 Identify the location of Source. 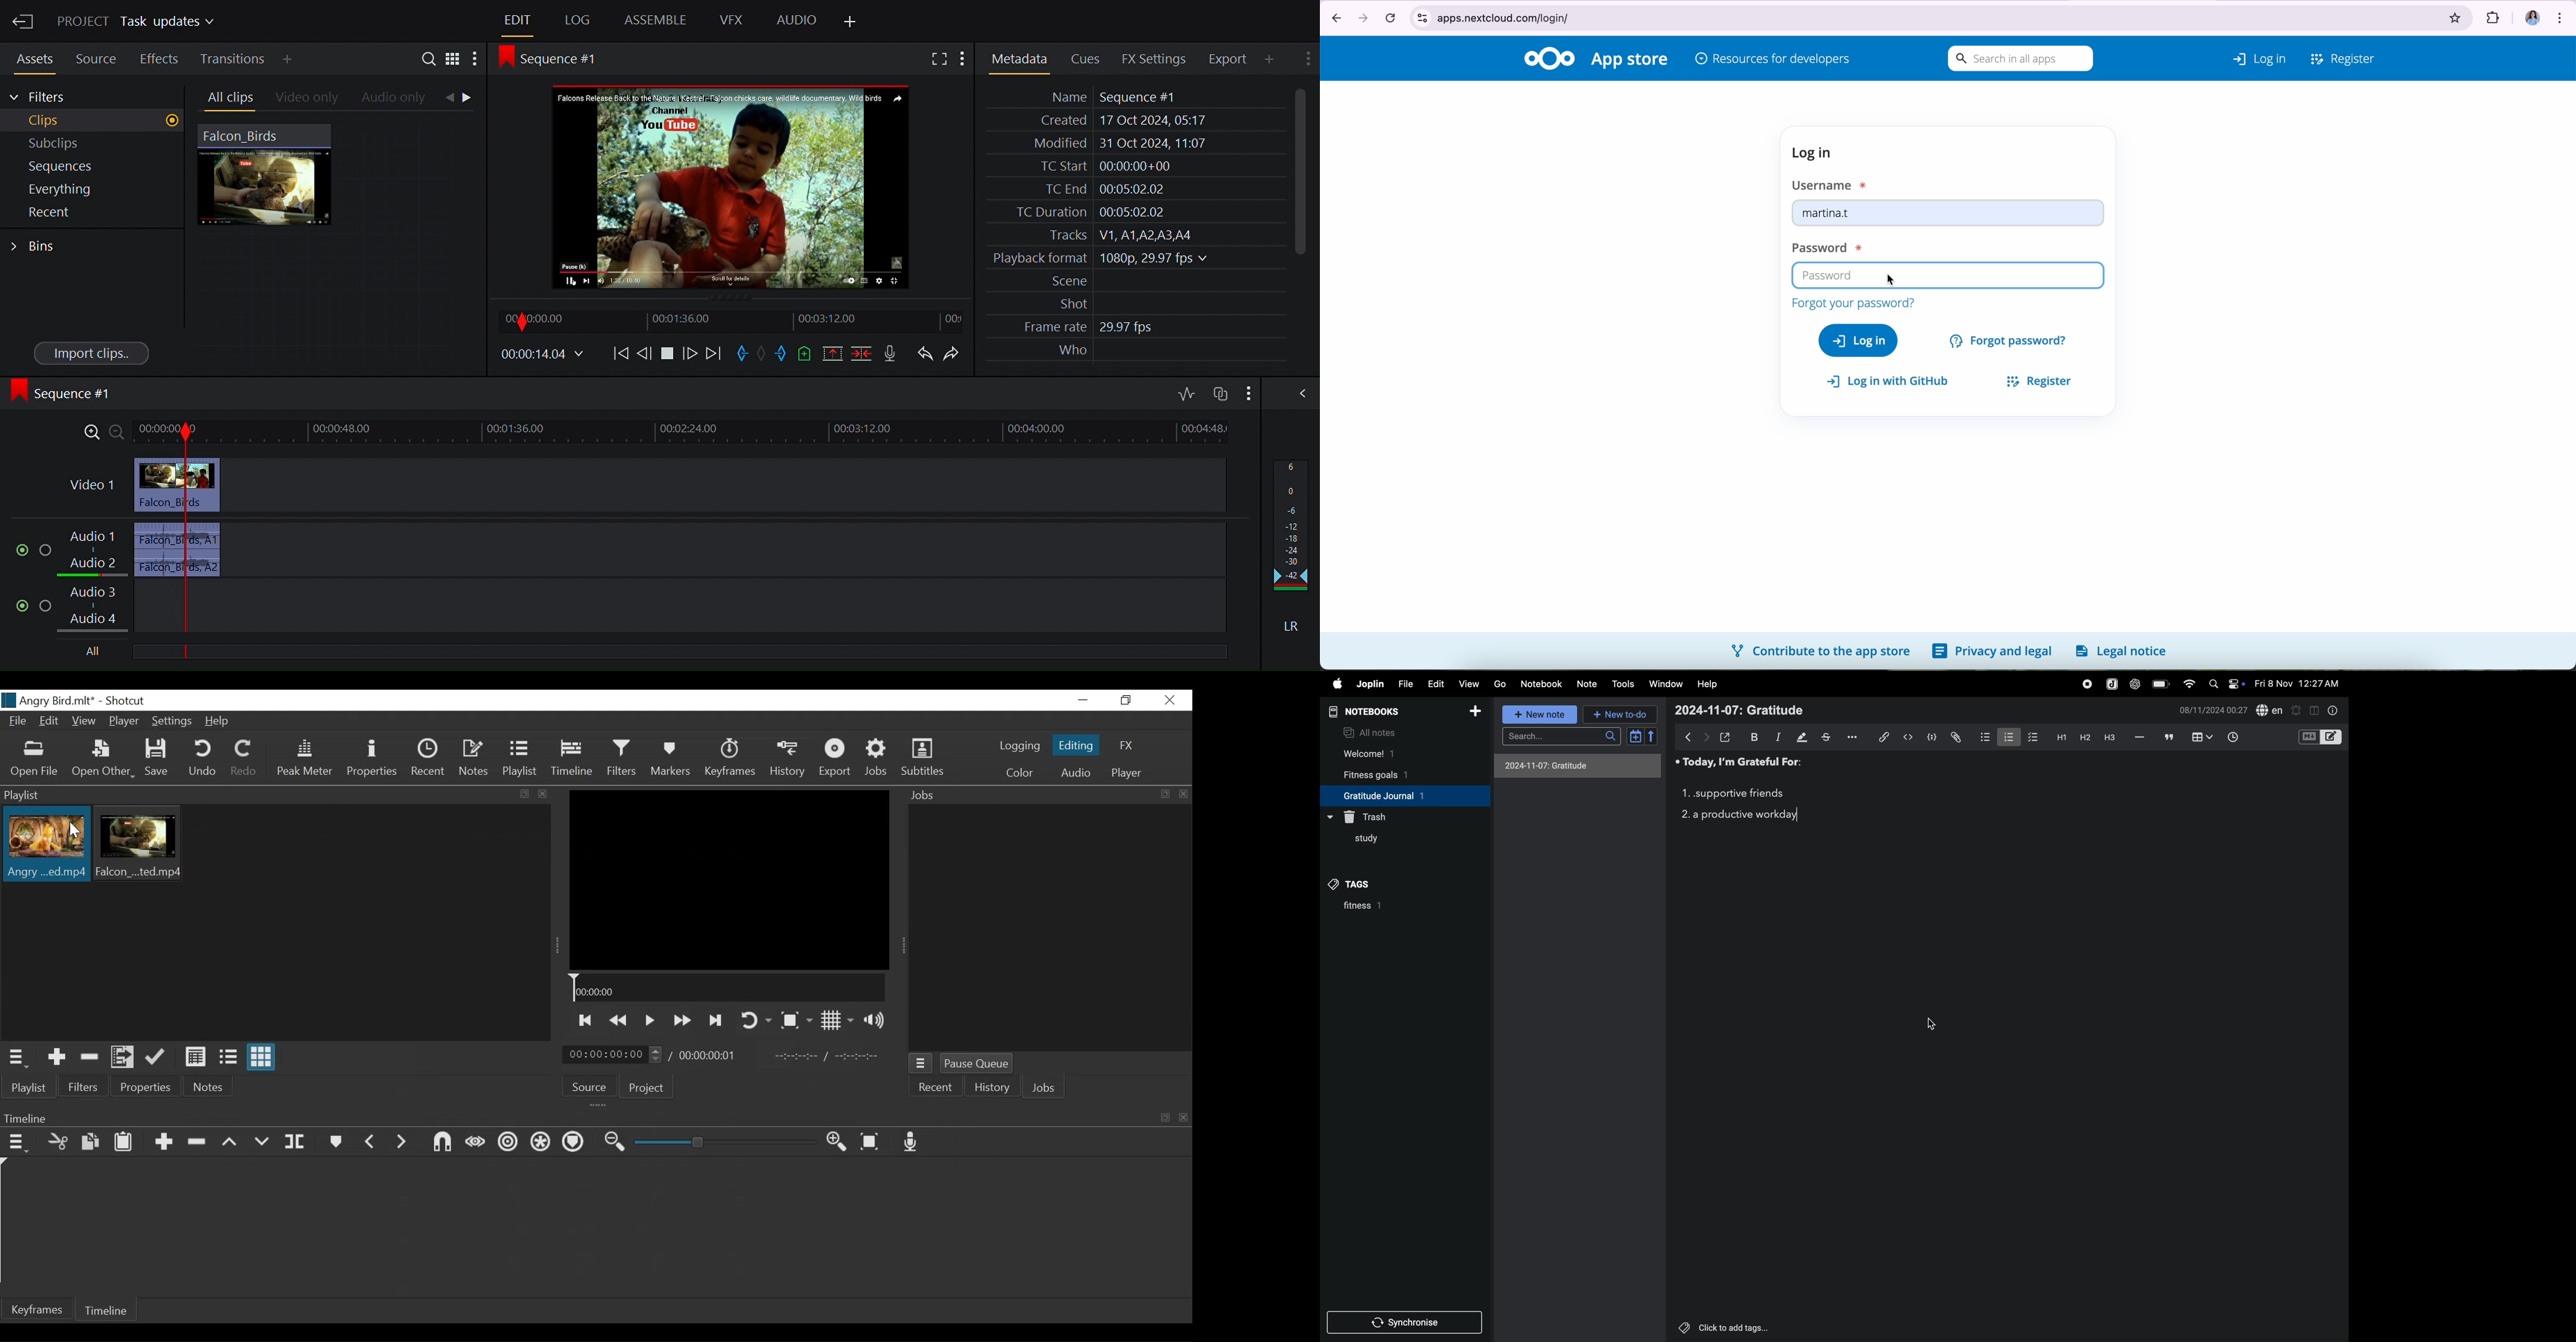
(588, 1085).